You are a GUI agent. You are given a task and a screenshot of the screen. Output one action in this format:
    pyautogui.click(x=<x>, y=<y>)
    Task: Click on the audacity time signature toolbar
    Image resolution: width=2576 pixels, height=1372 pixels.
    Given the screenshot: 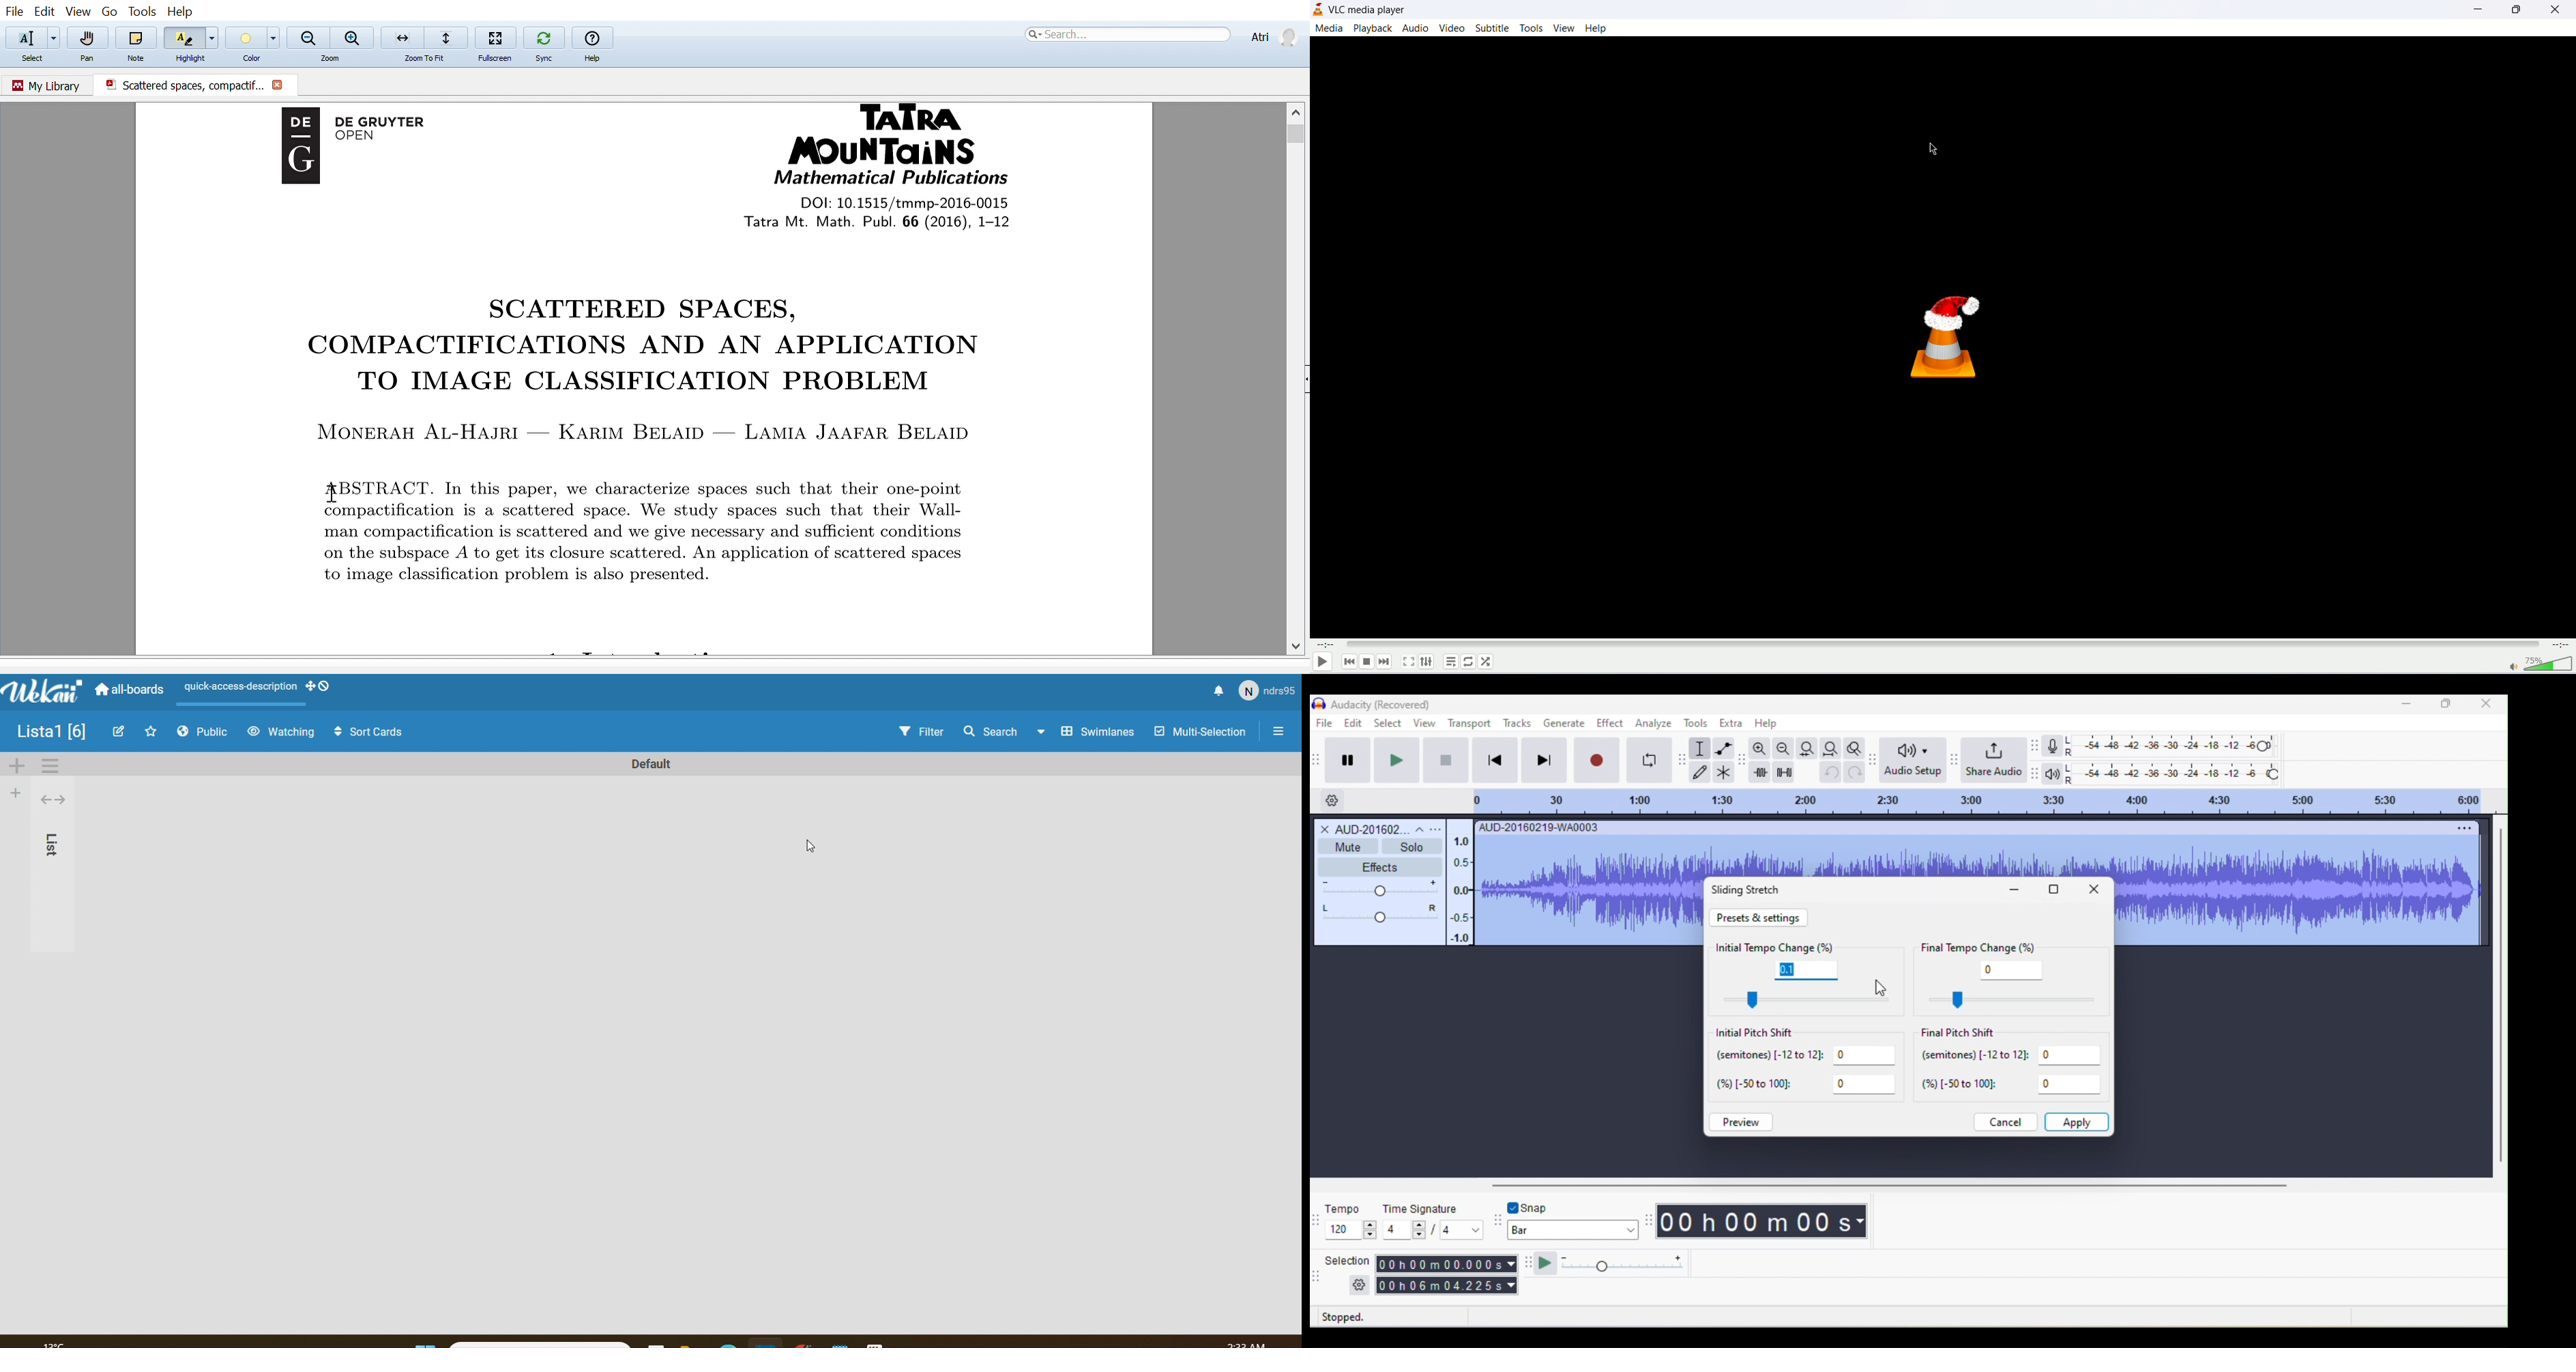 What is the action you would take?
    pyautogui.click(x=1317, y=1219)
    